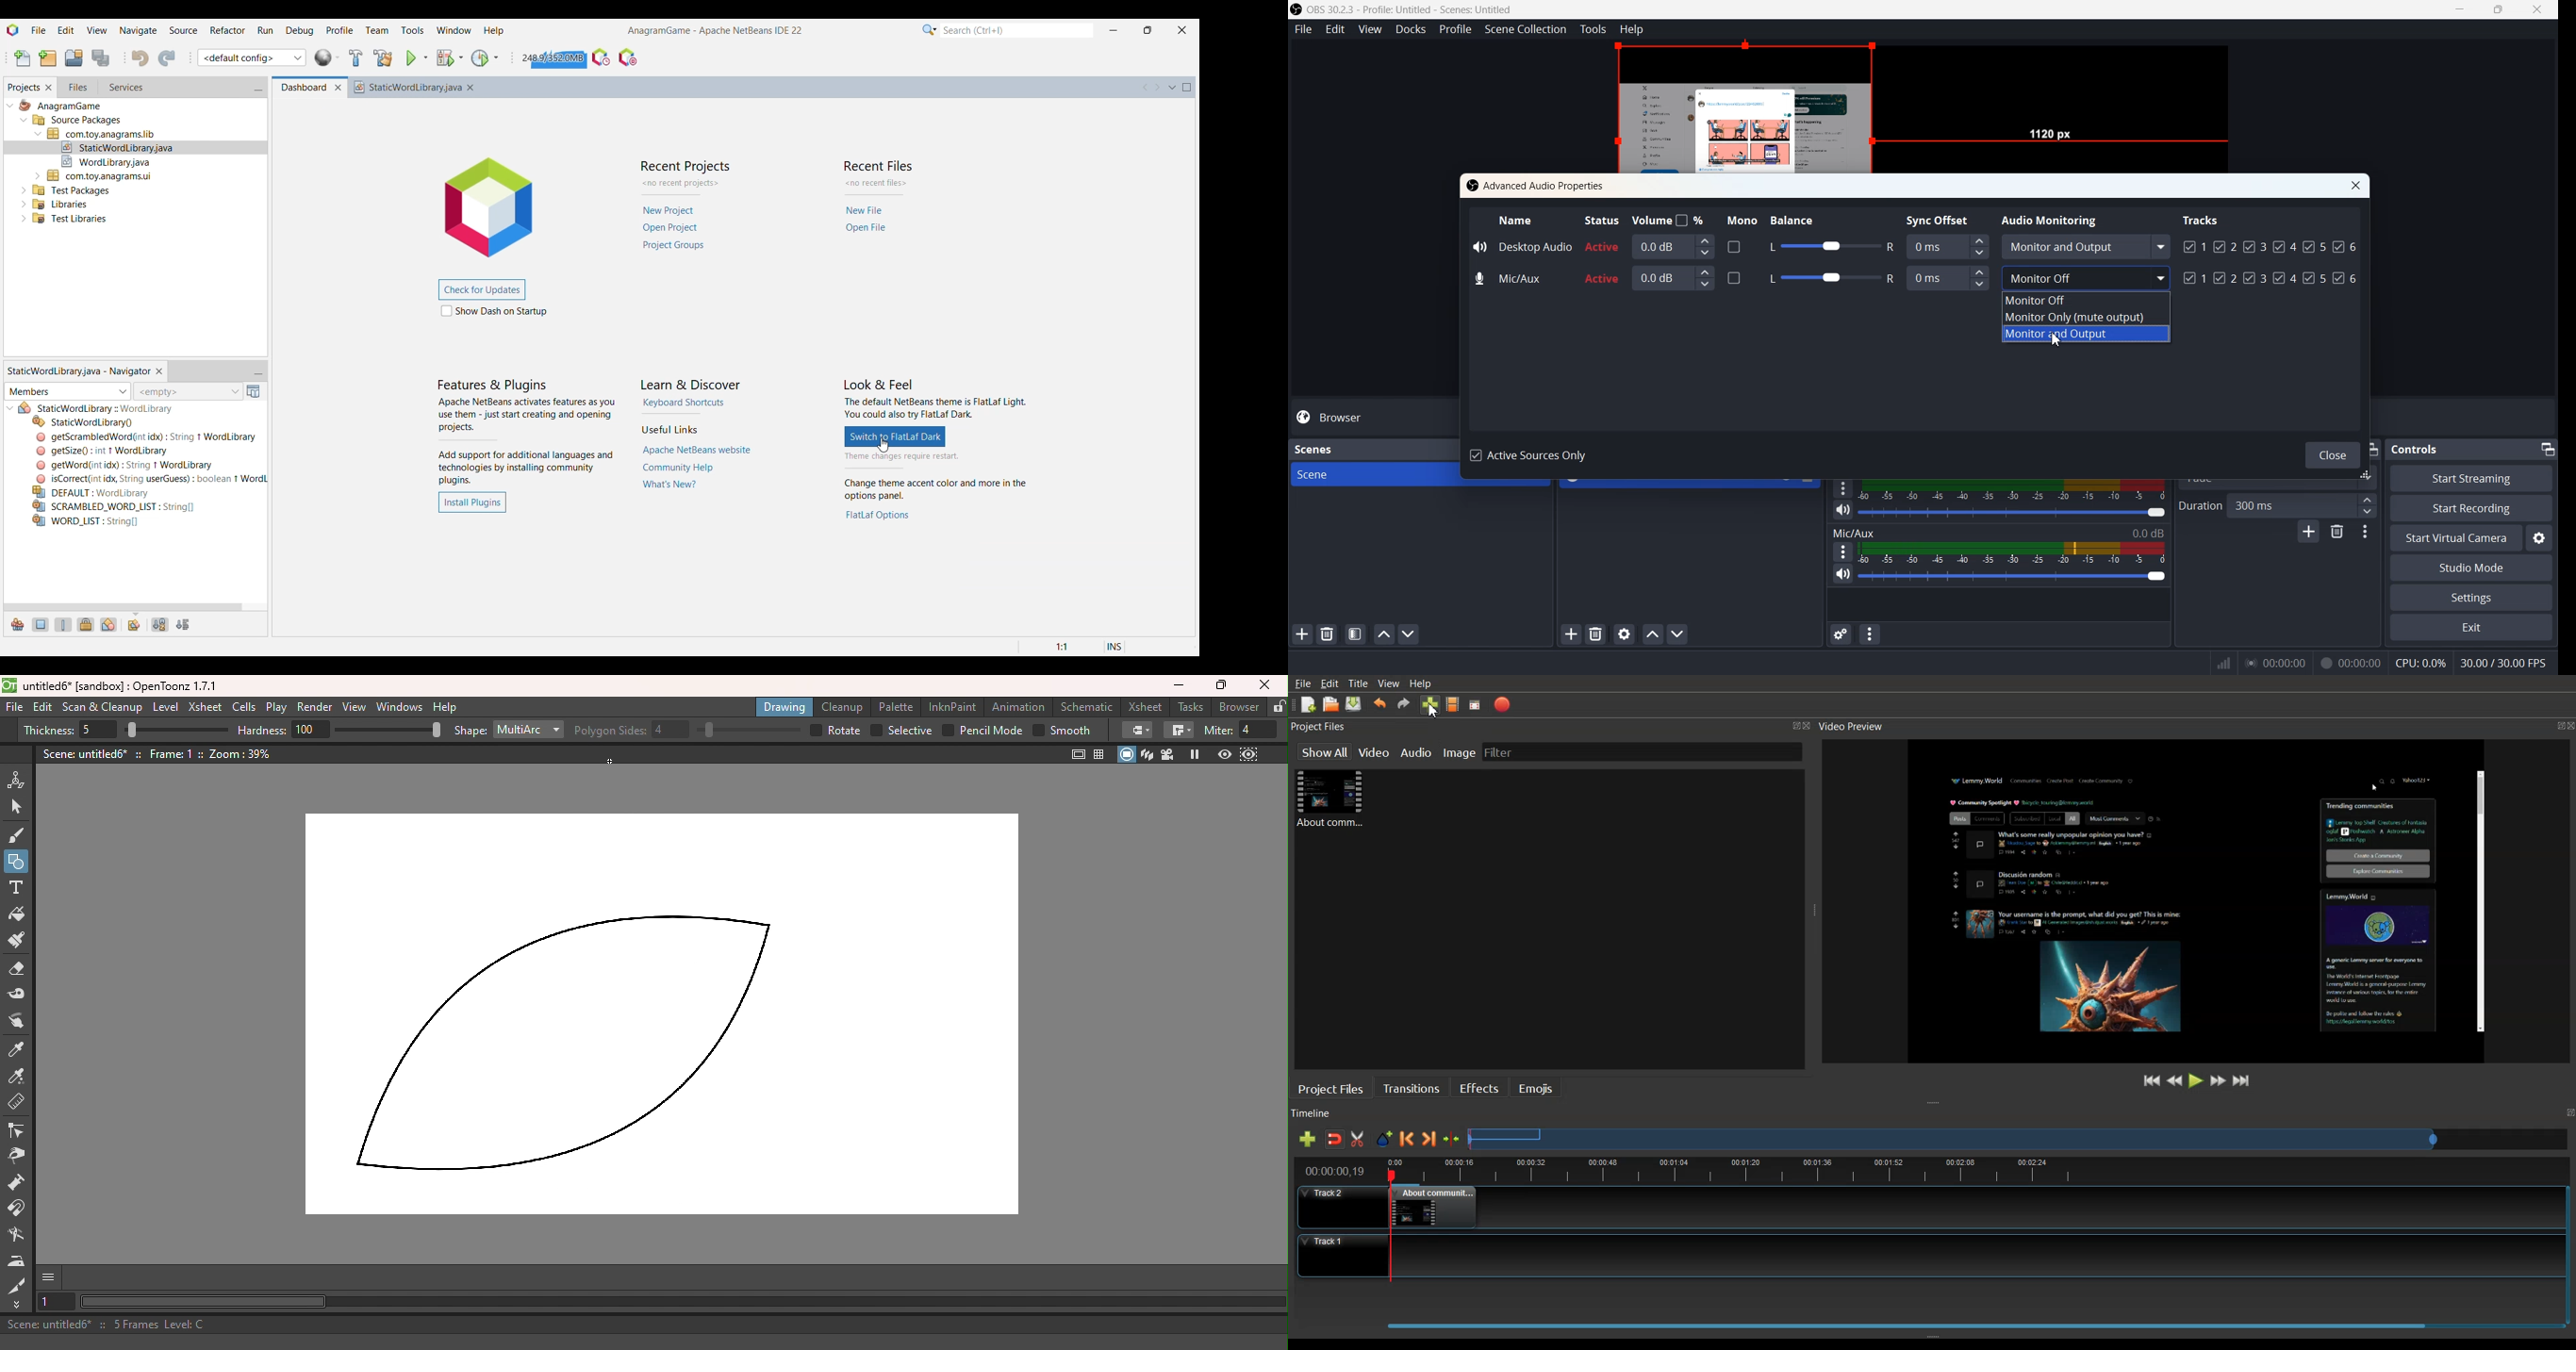  Describe the element at coordinates (1248, 755) in the screenshot. I see `Sub-camera preview` at that location.